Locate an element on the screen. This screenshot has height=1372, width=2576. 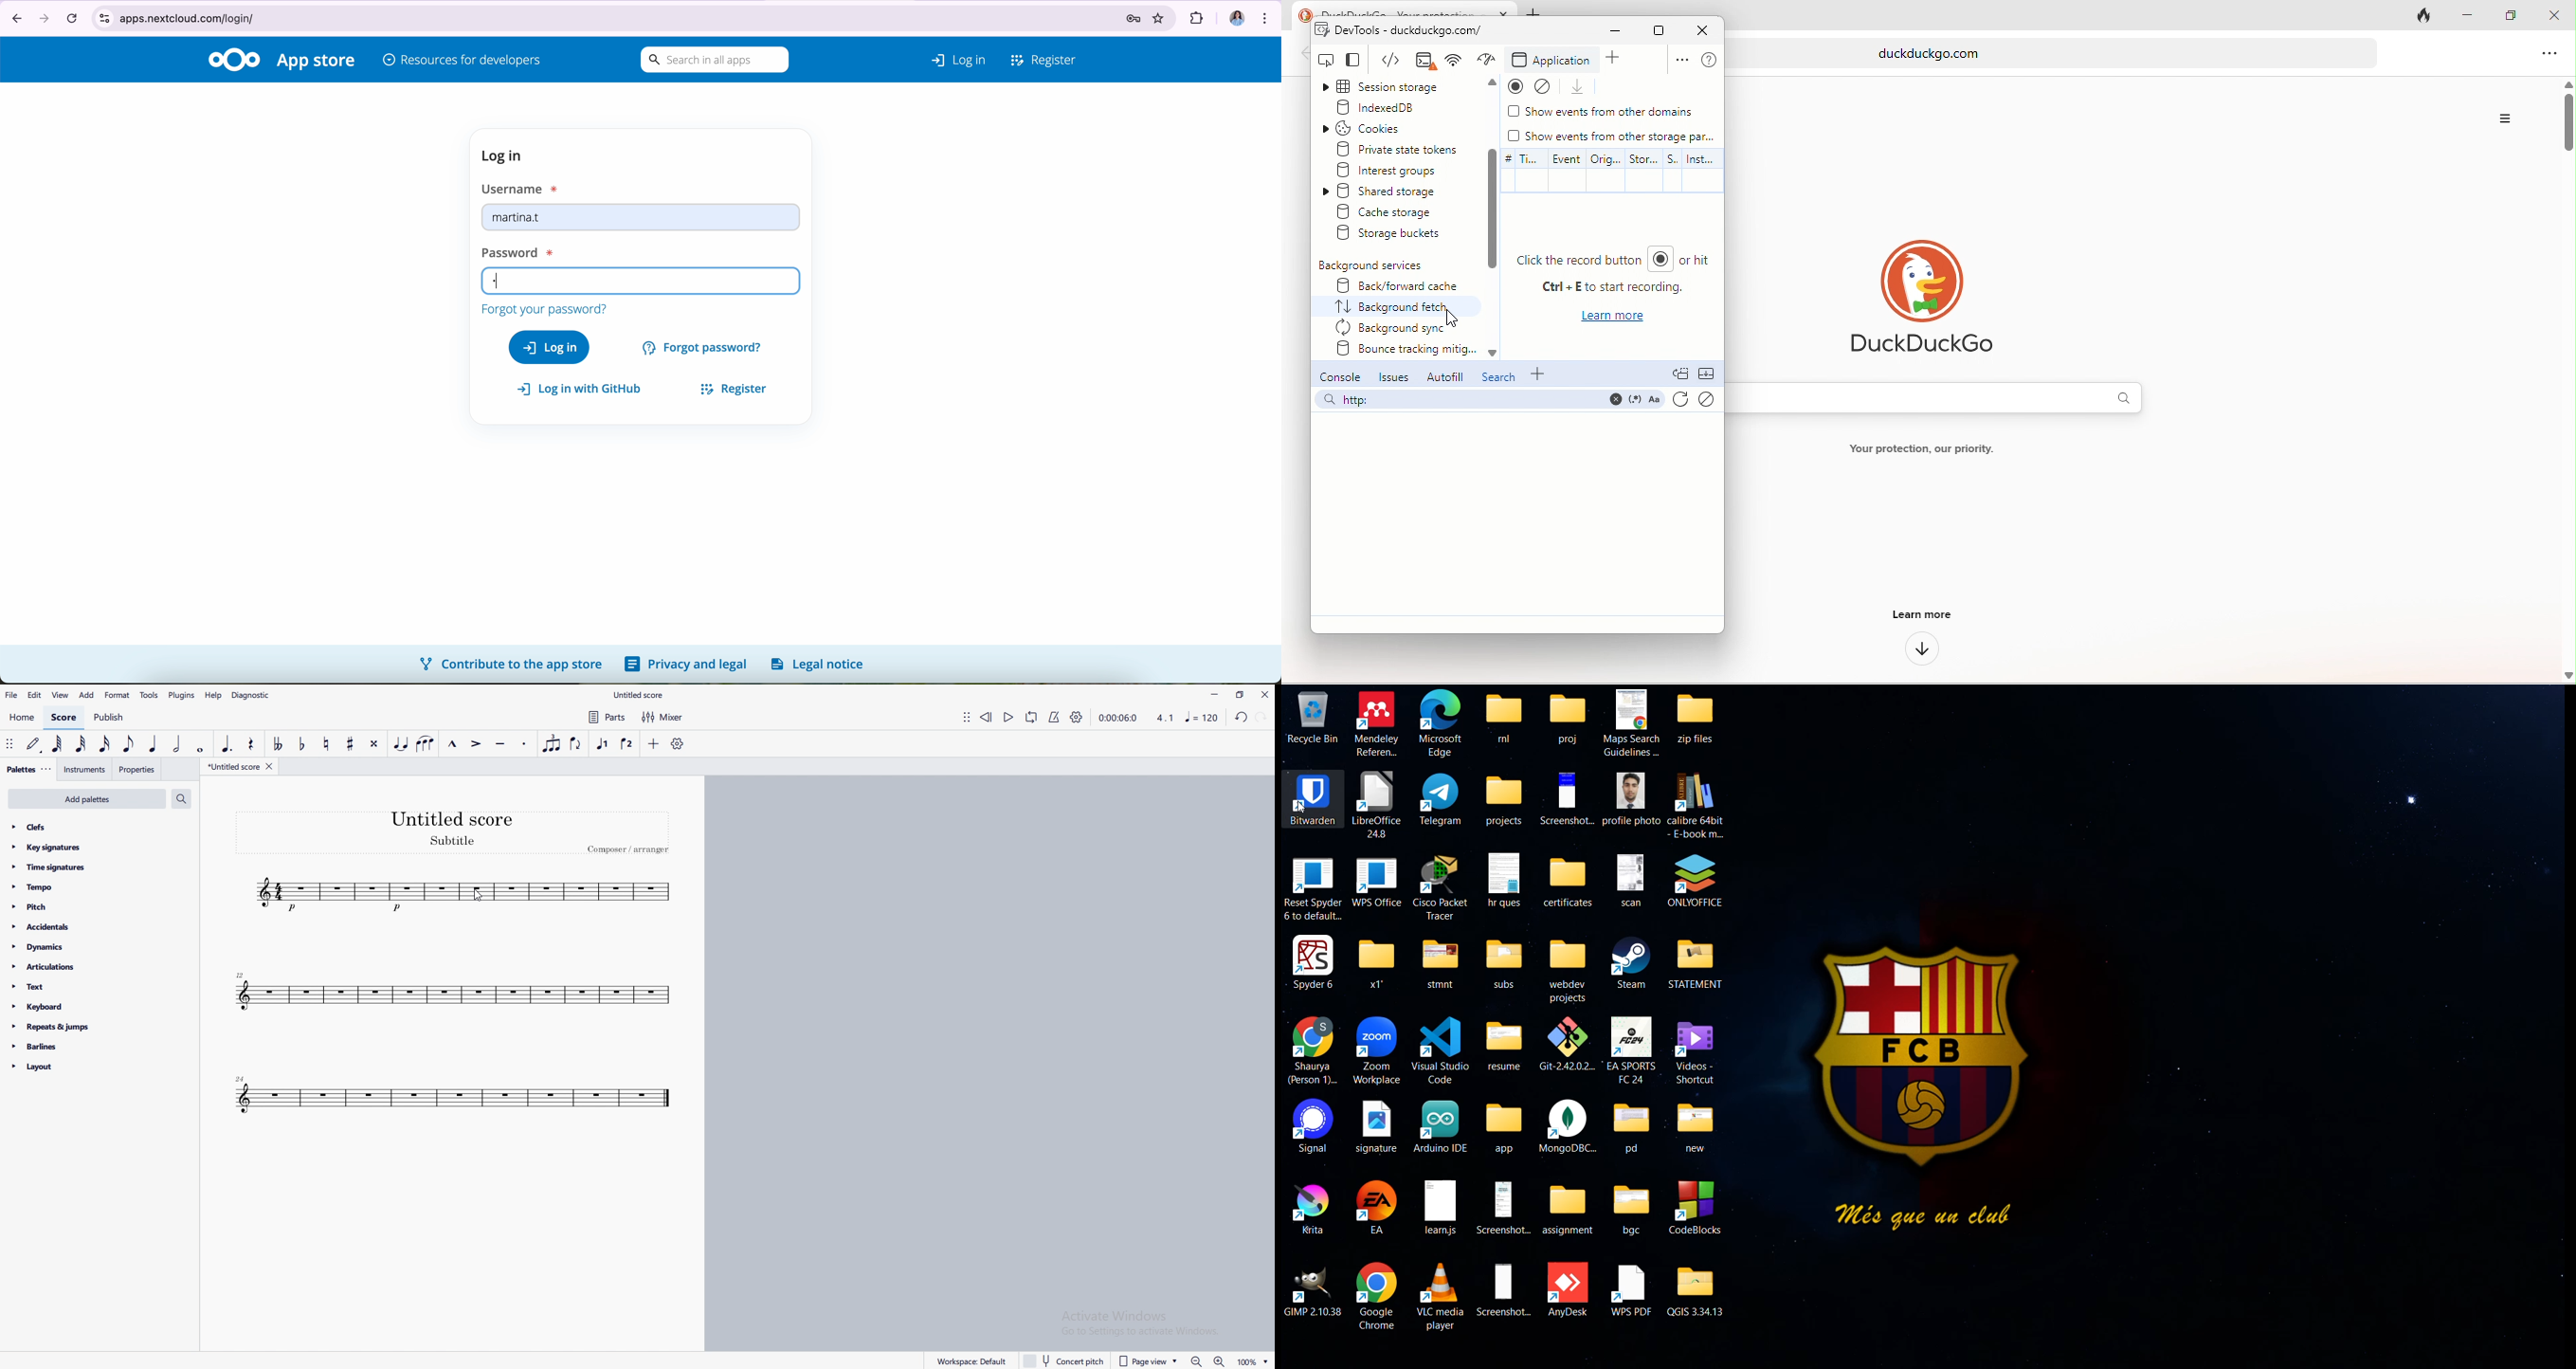
pitch is located at coordinates (85, 907).